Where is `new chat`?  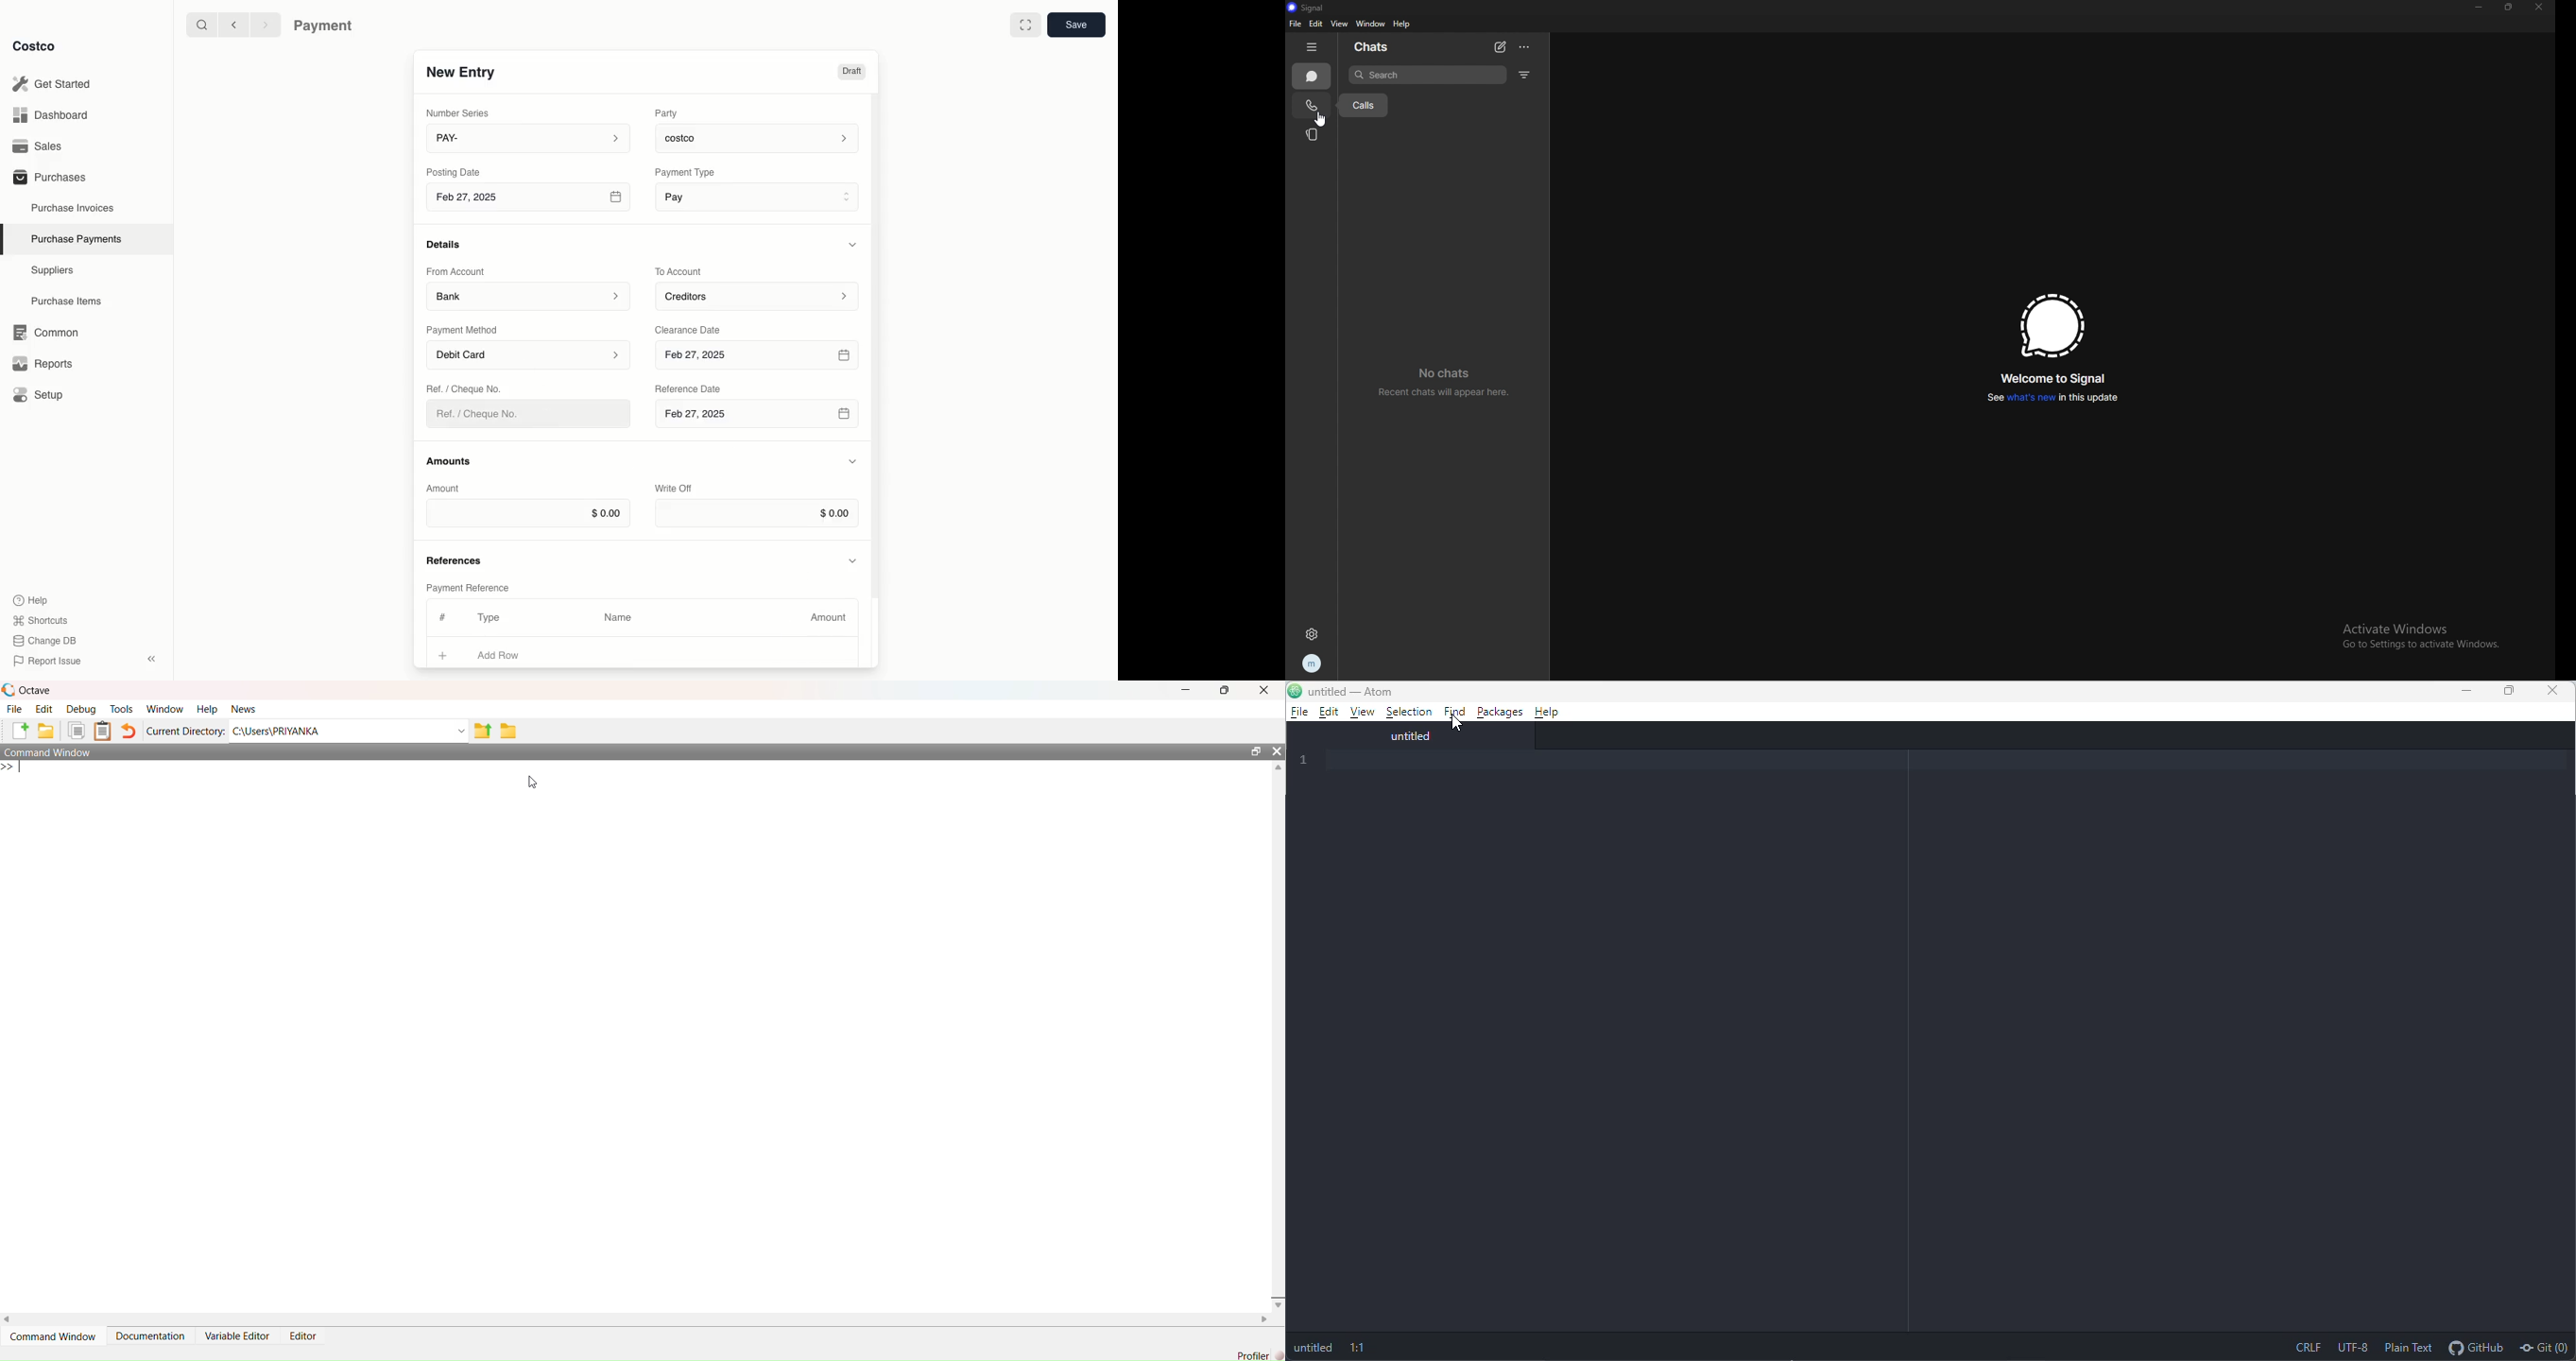
new chat is located at coordinates (1500, 47).